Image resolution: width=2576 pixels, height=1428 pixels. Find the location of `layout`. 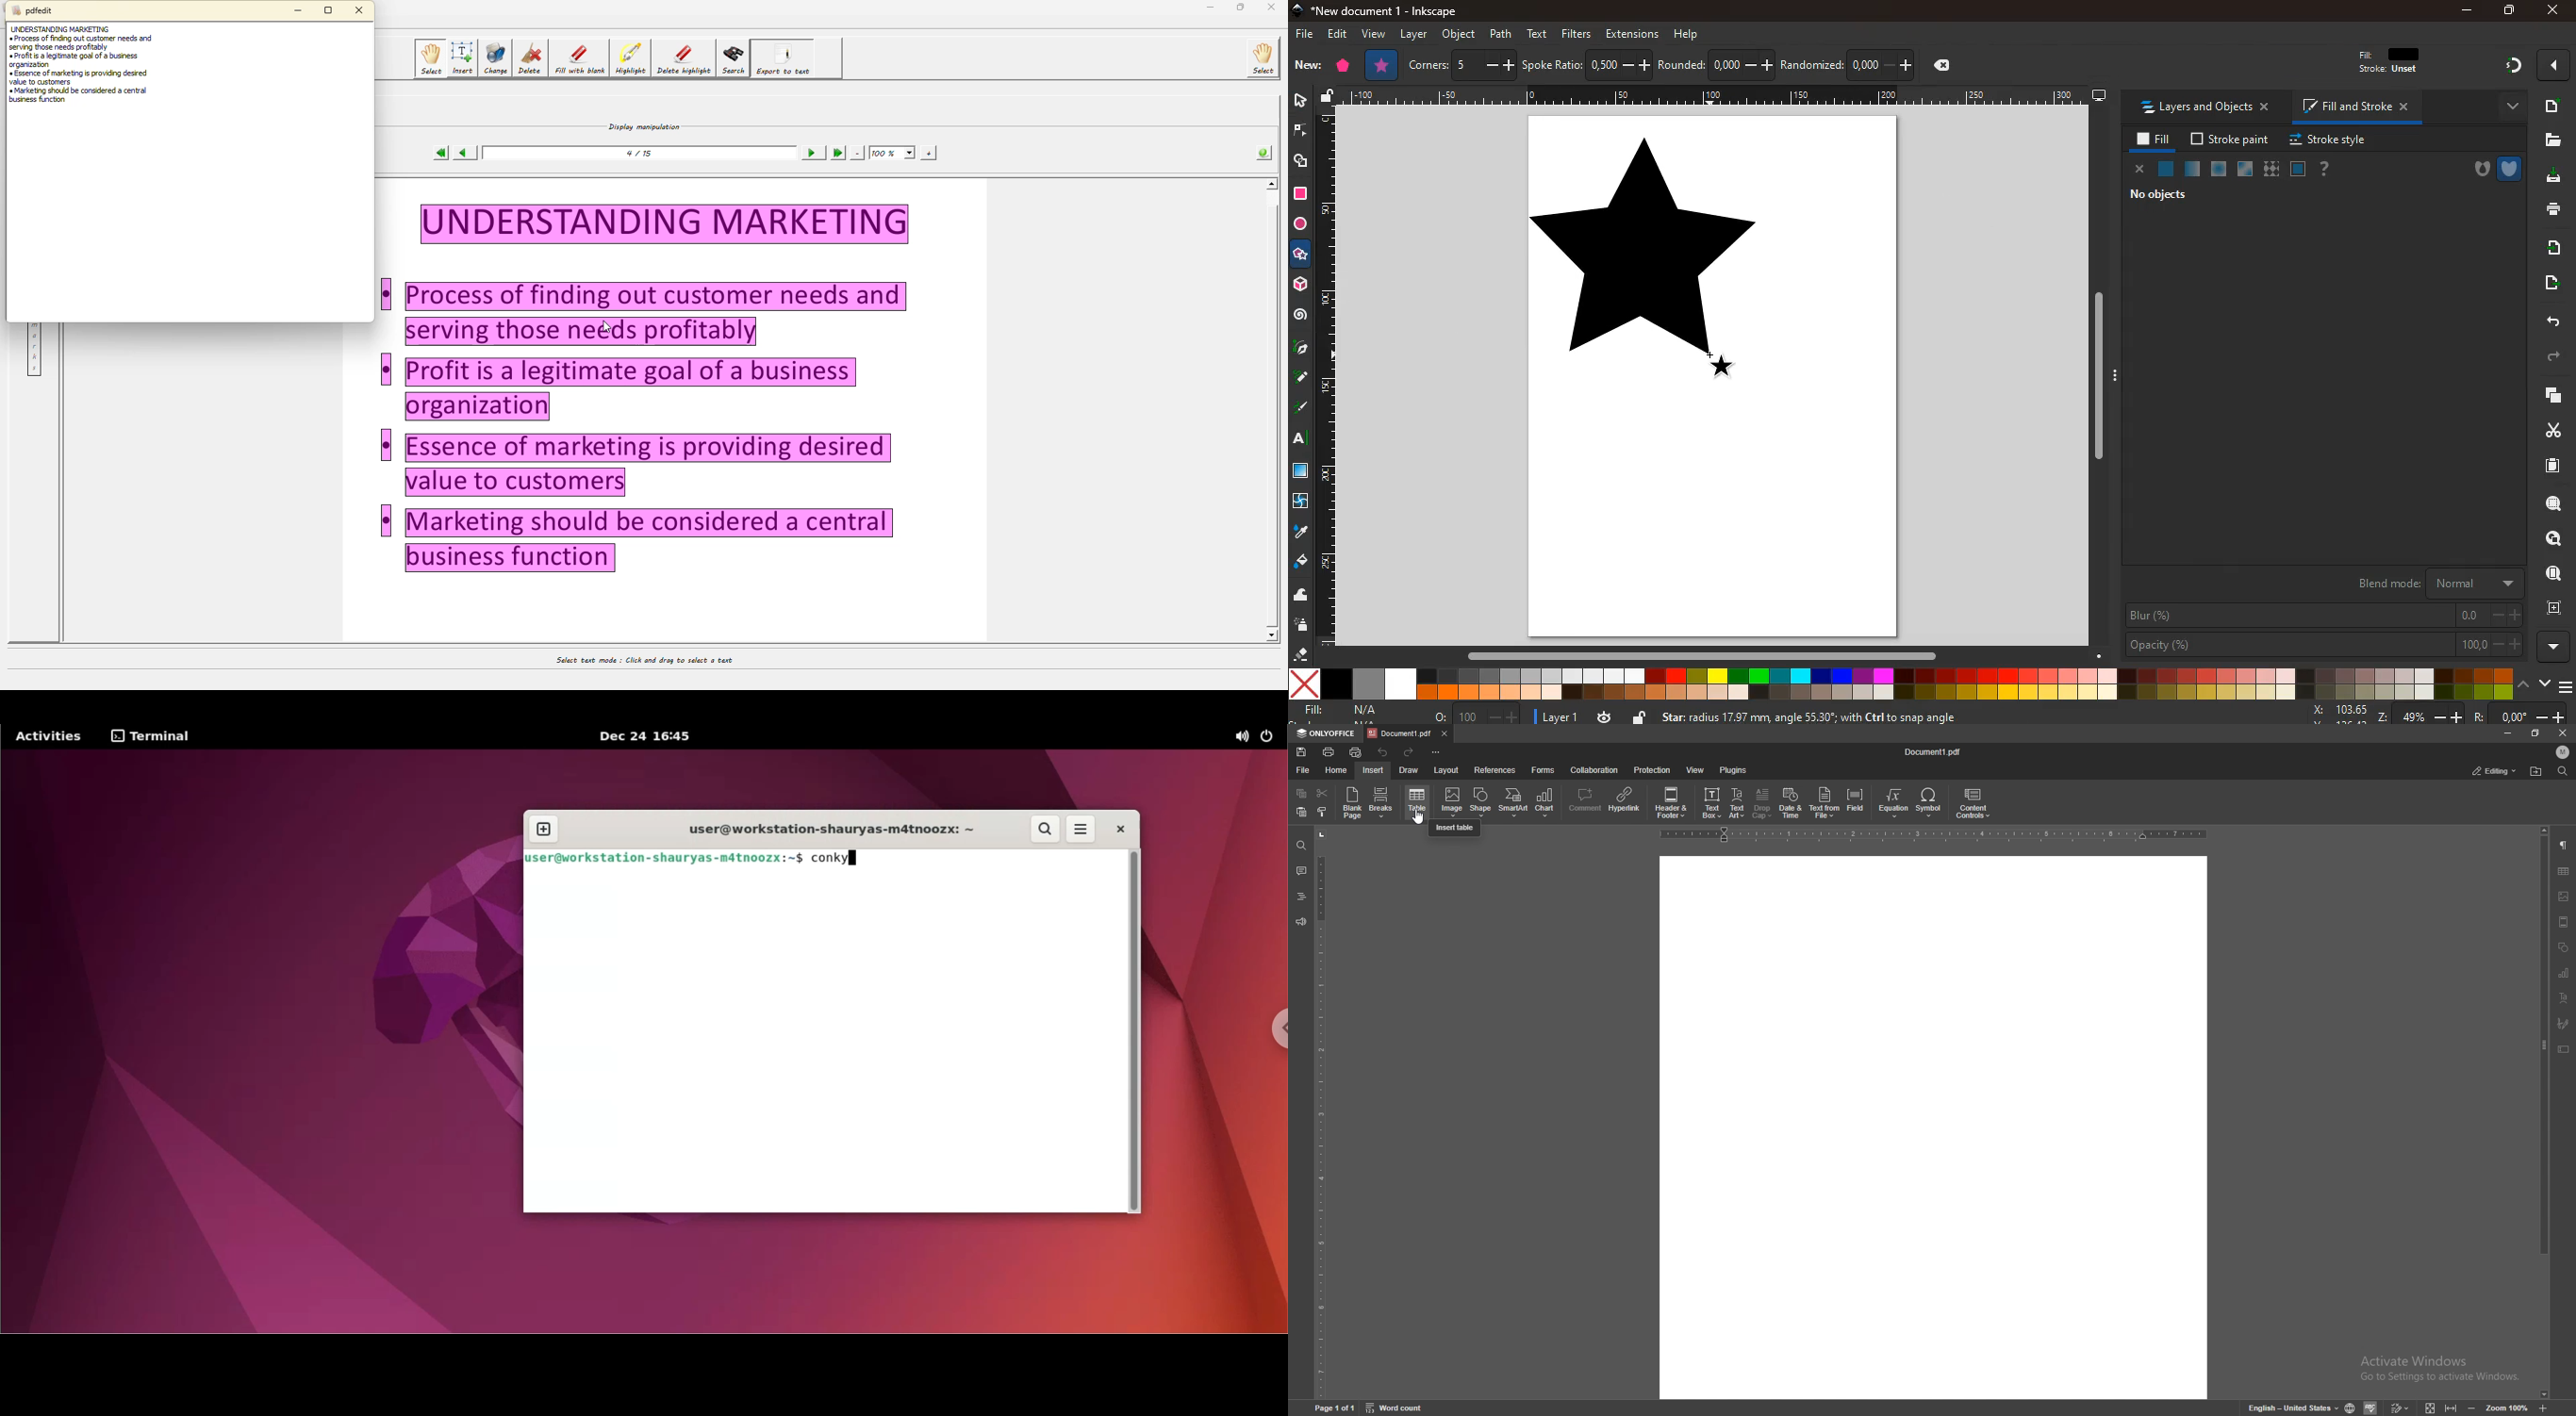

layout is located at coordinates (1446, 770).